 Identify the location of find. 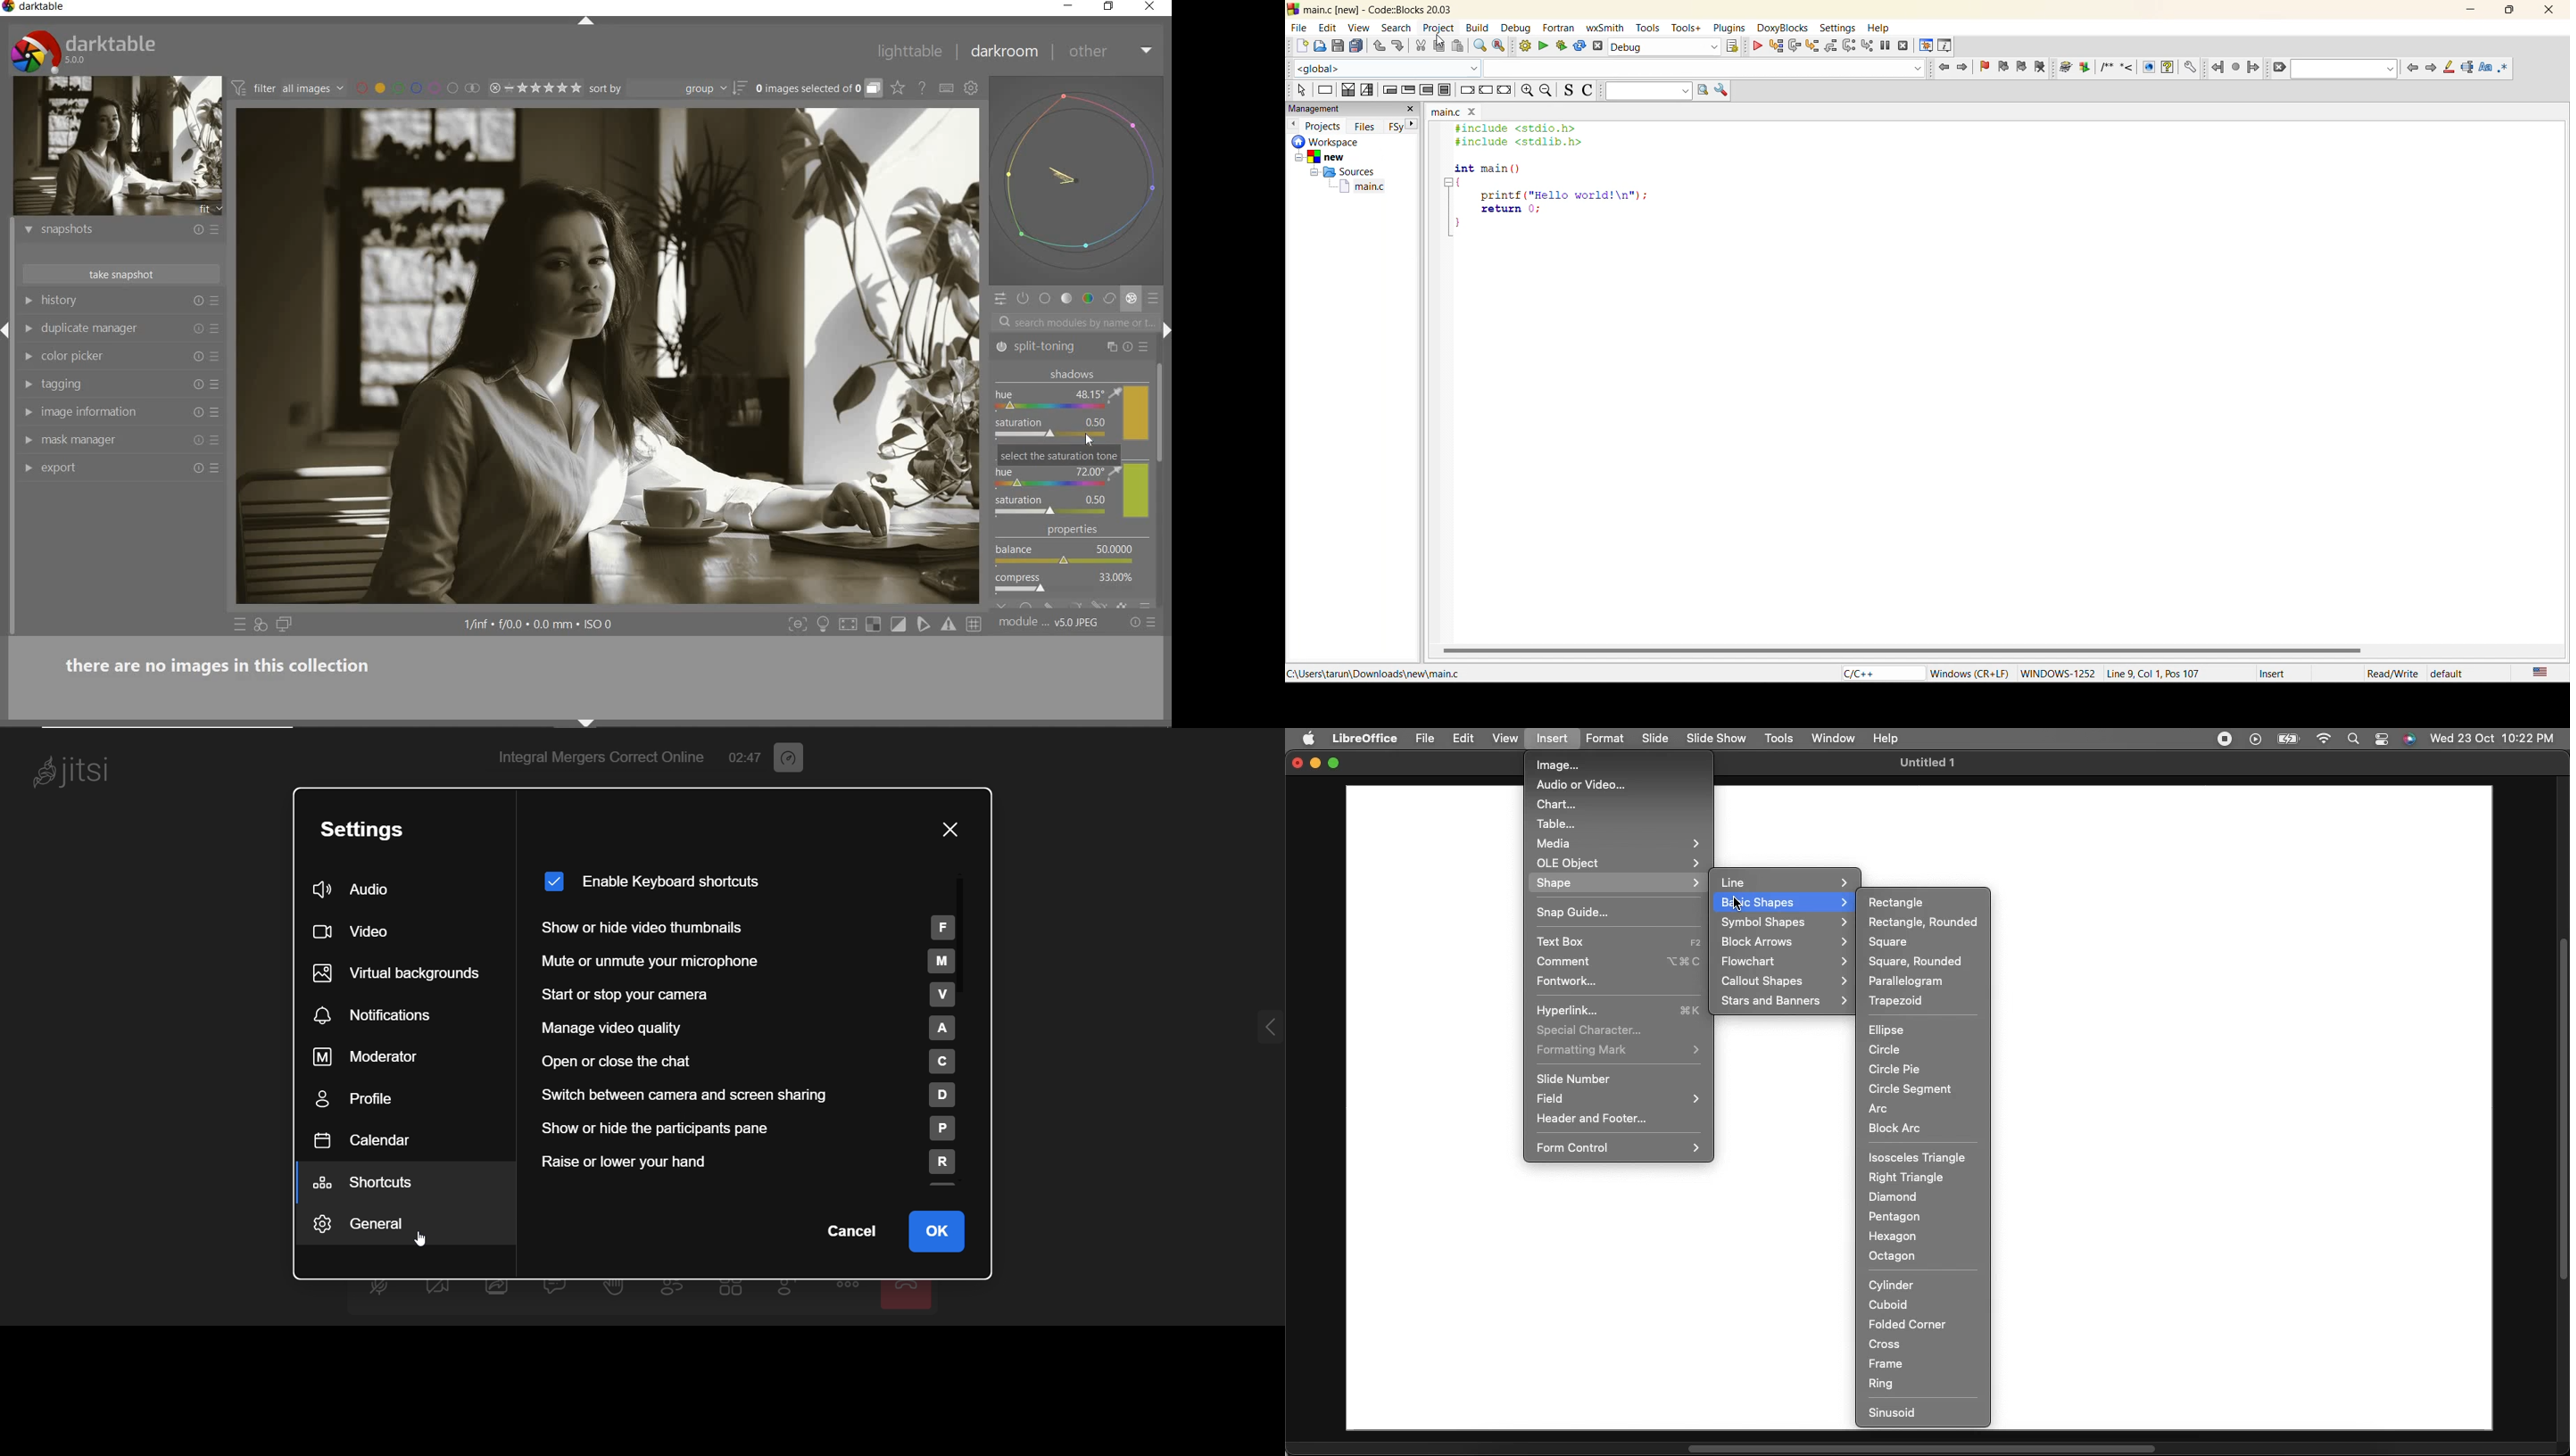
(1480, 46).